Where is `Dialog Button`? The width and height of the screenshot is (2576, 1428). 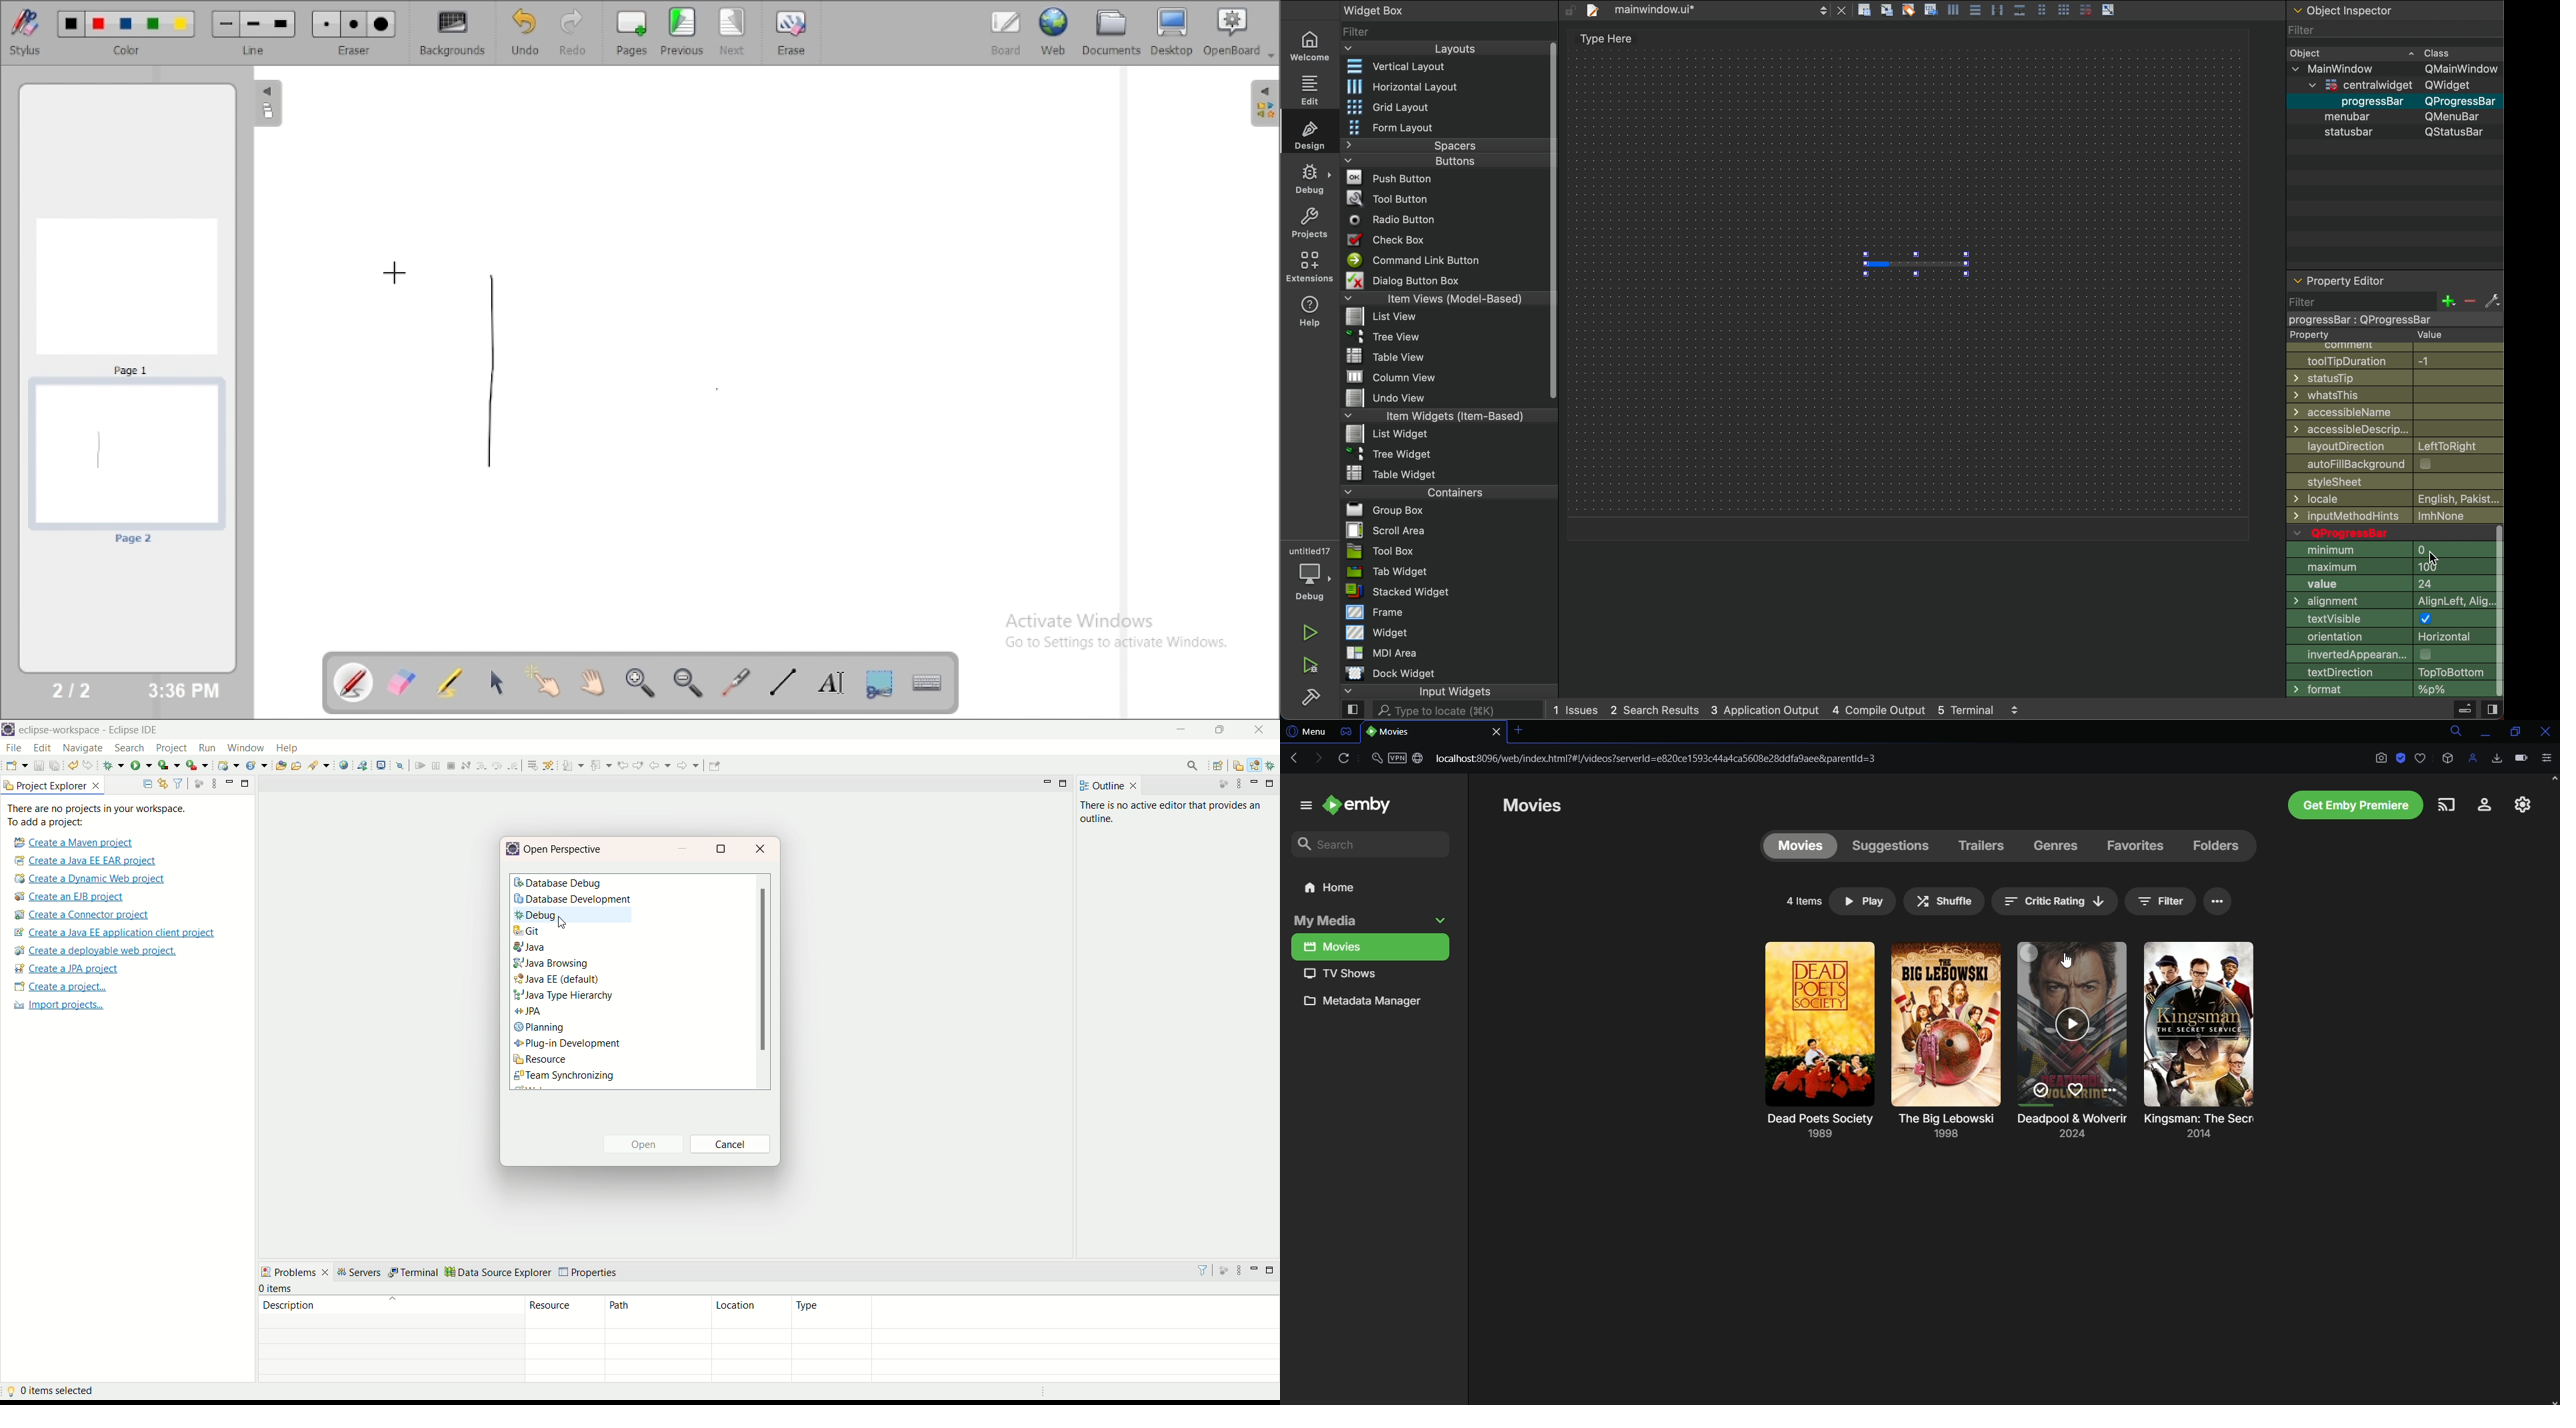 Dialog Button is located at coordinates (1415, 280).